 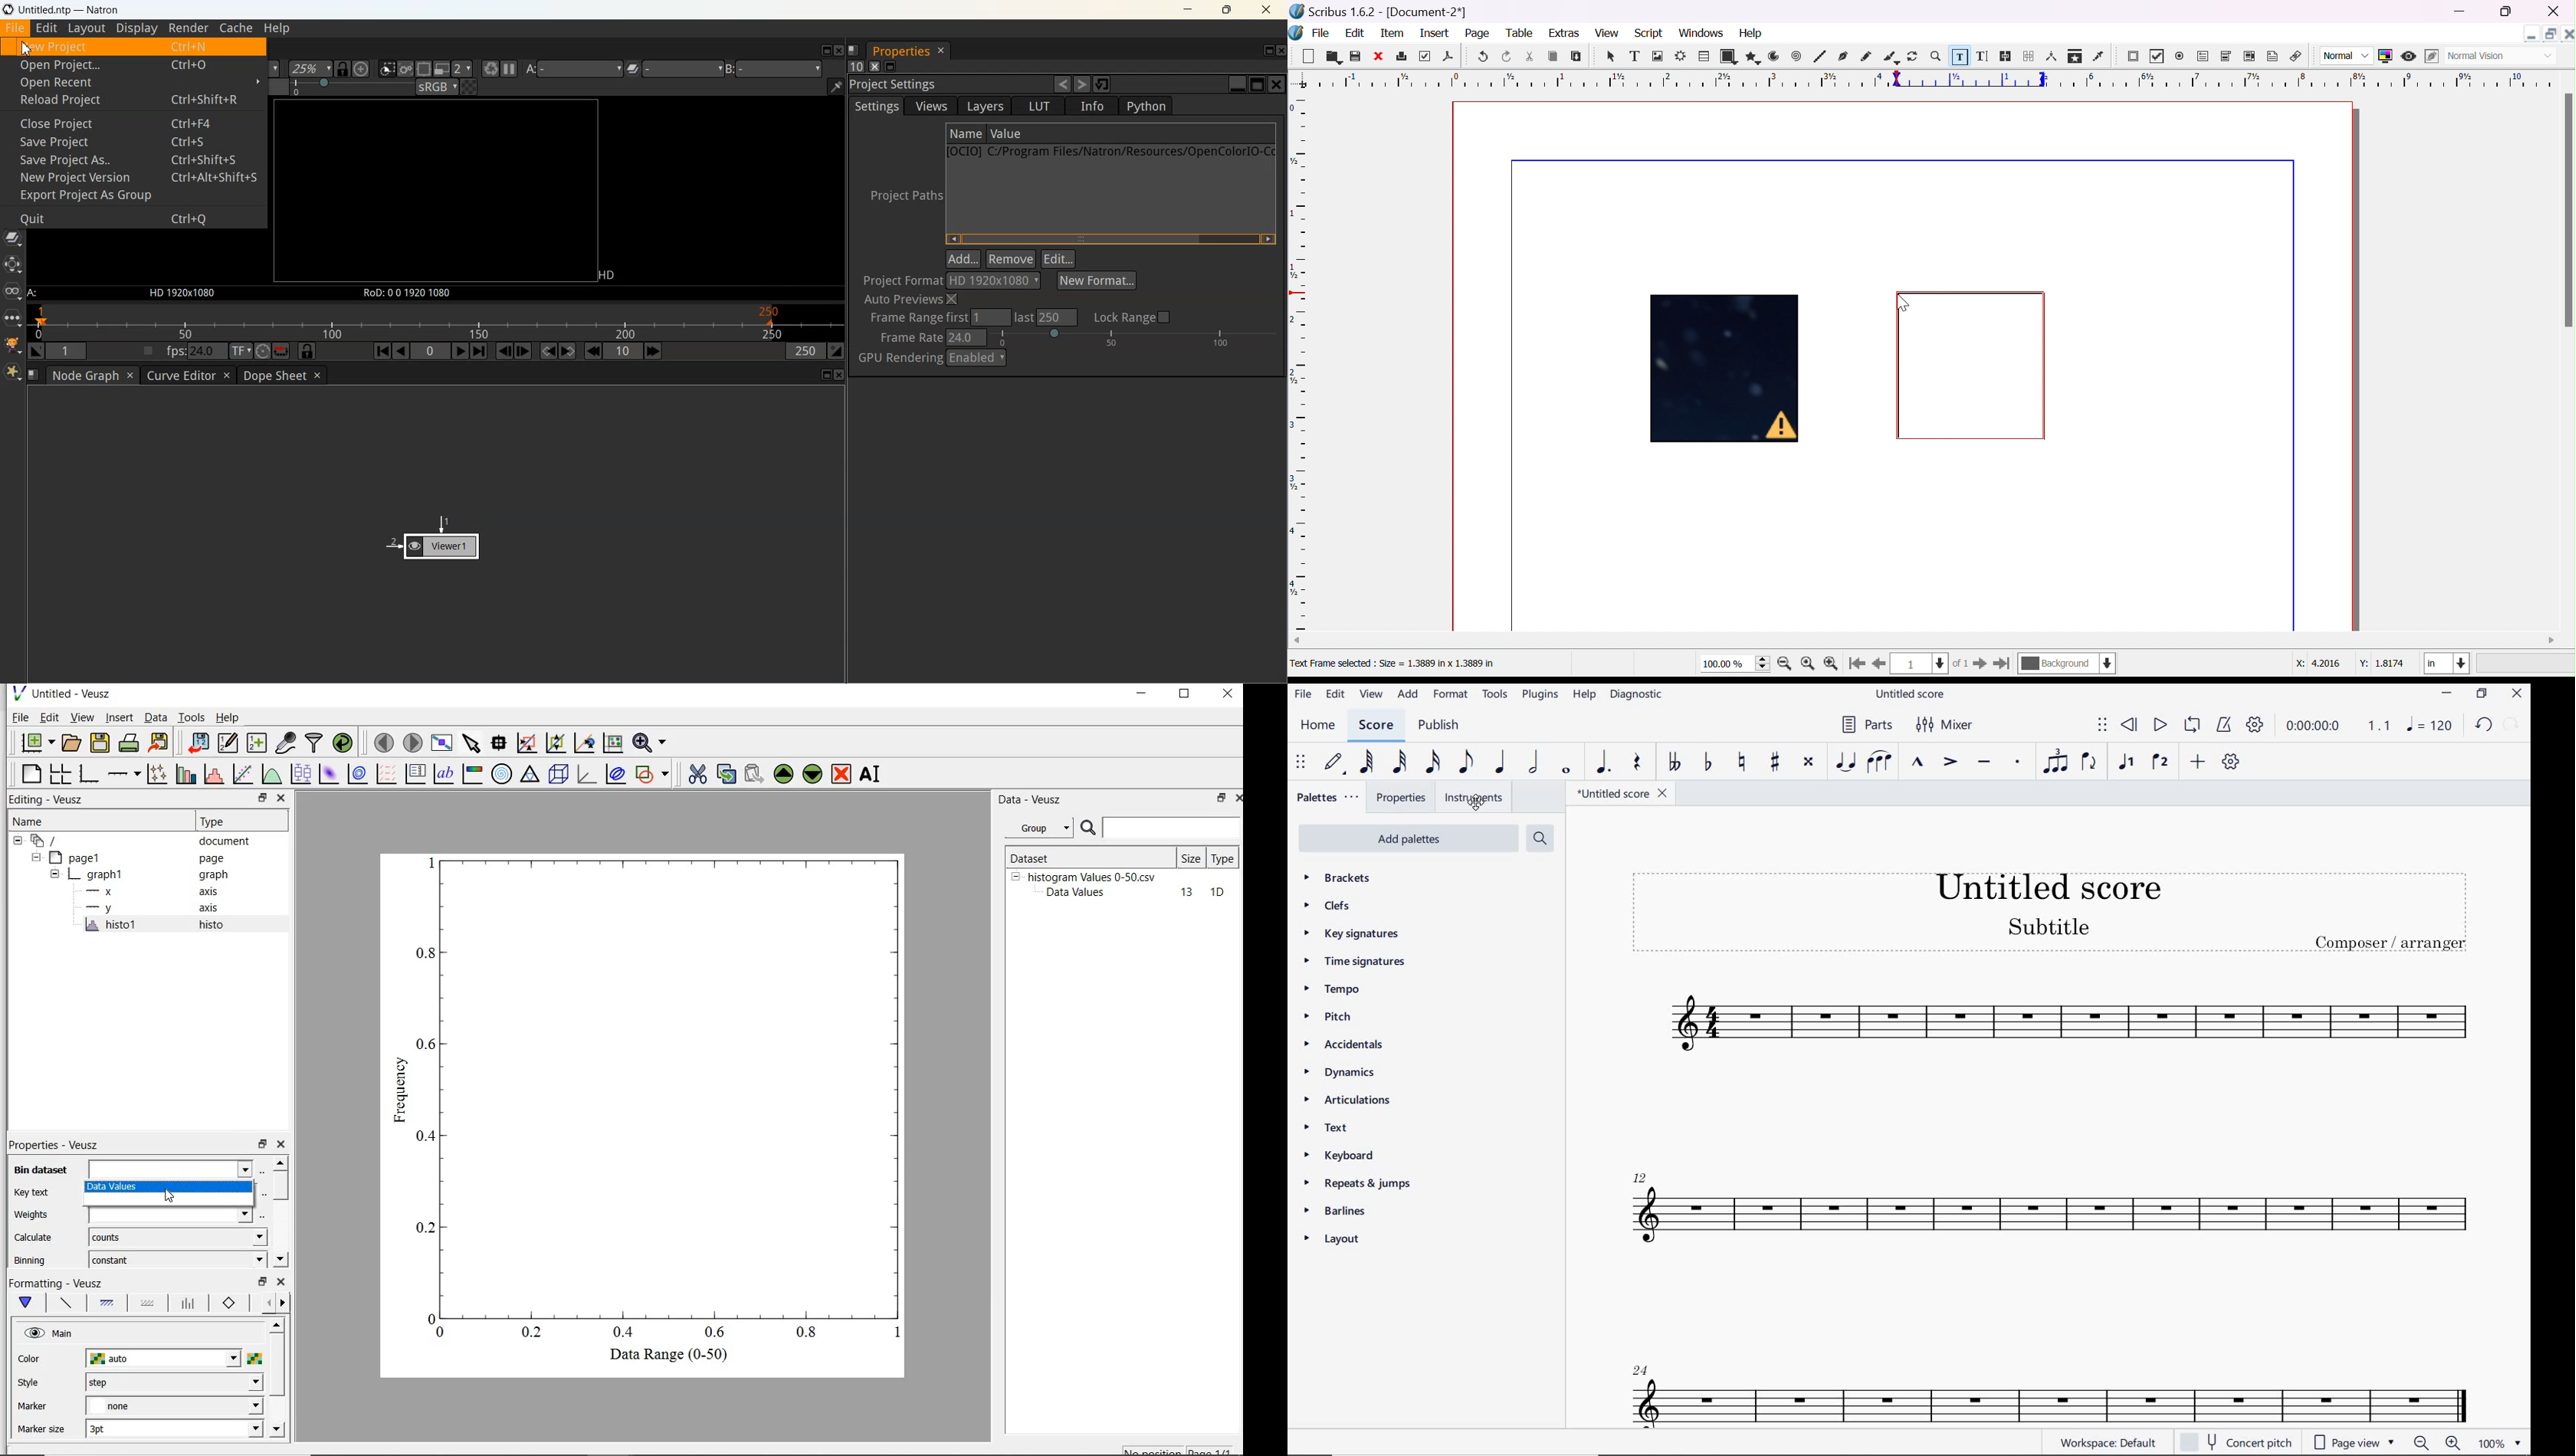 What do you see at coordinates (133, 177) in the screenshot?
I see `New project version` at bounding box center [133, 177].